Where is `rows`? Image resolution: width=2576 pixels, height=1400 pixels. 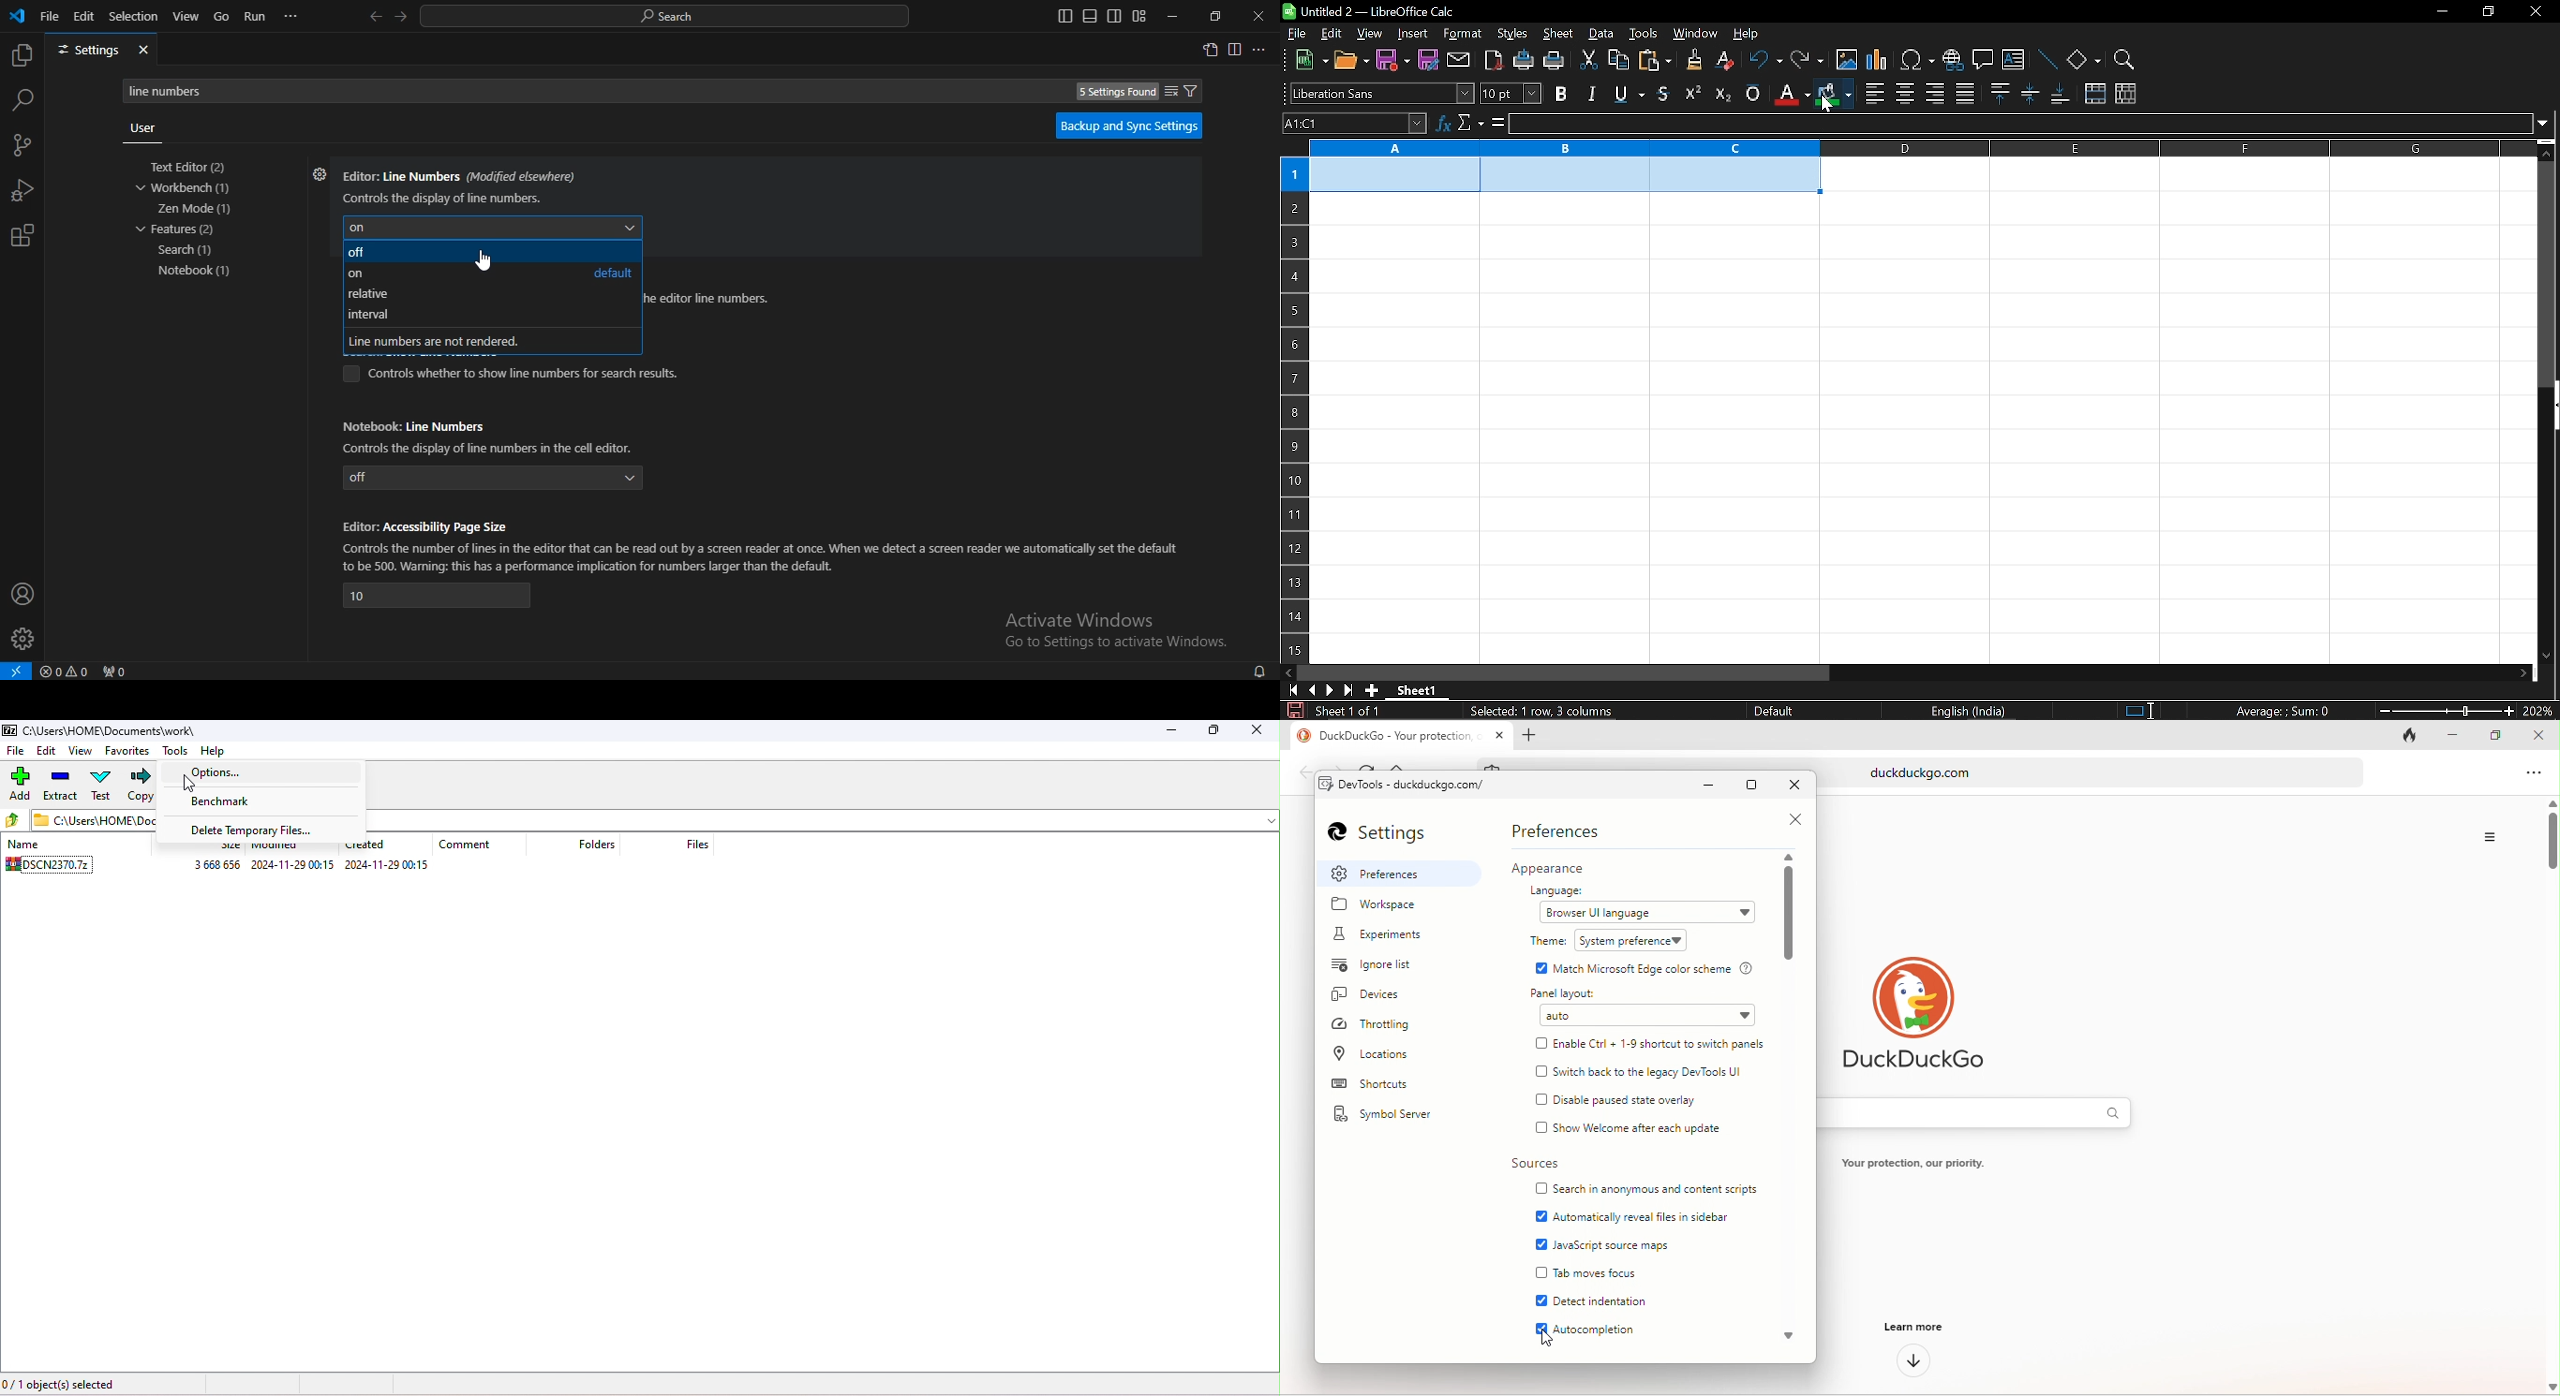
rows is located at coordinates (1292, 387).